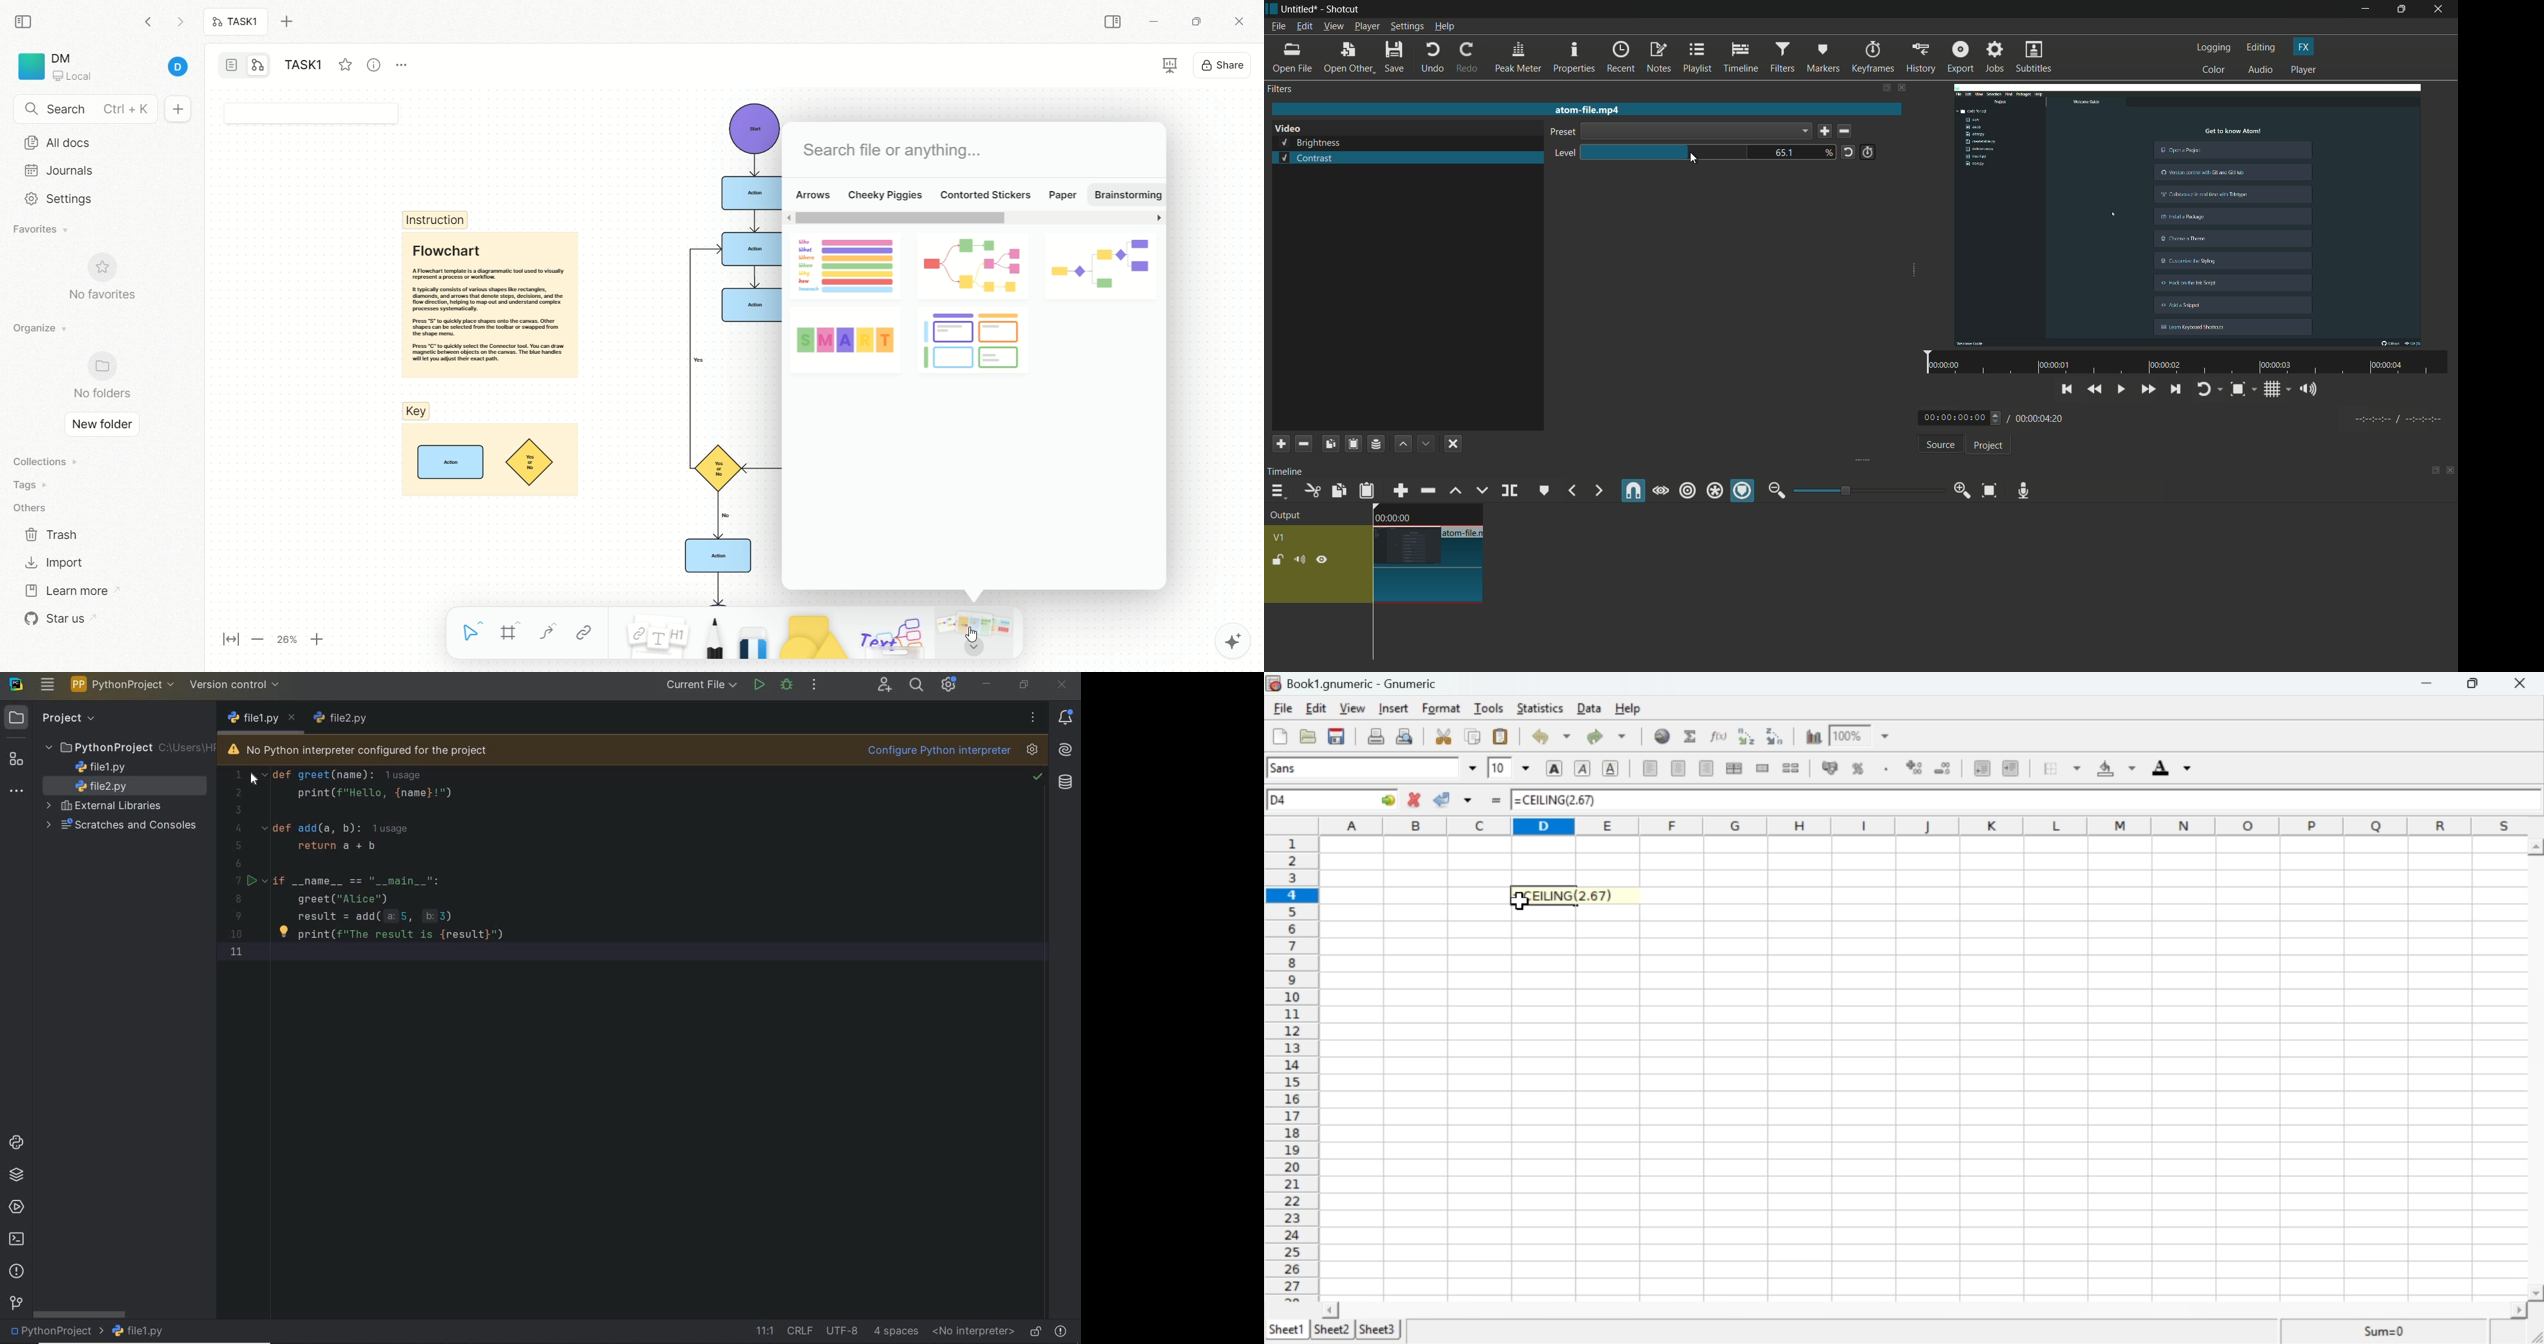  What do you see at coordinates (1660, 58) in the screenshot?
I see `notes` at bounding box center [1660, 58].